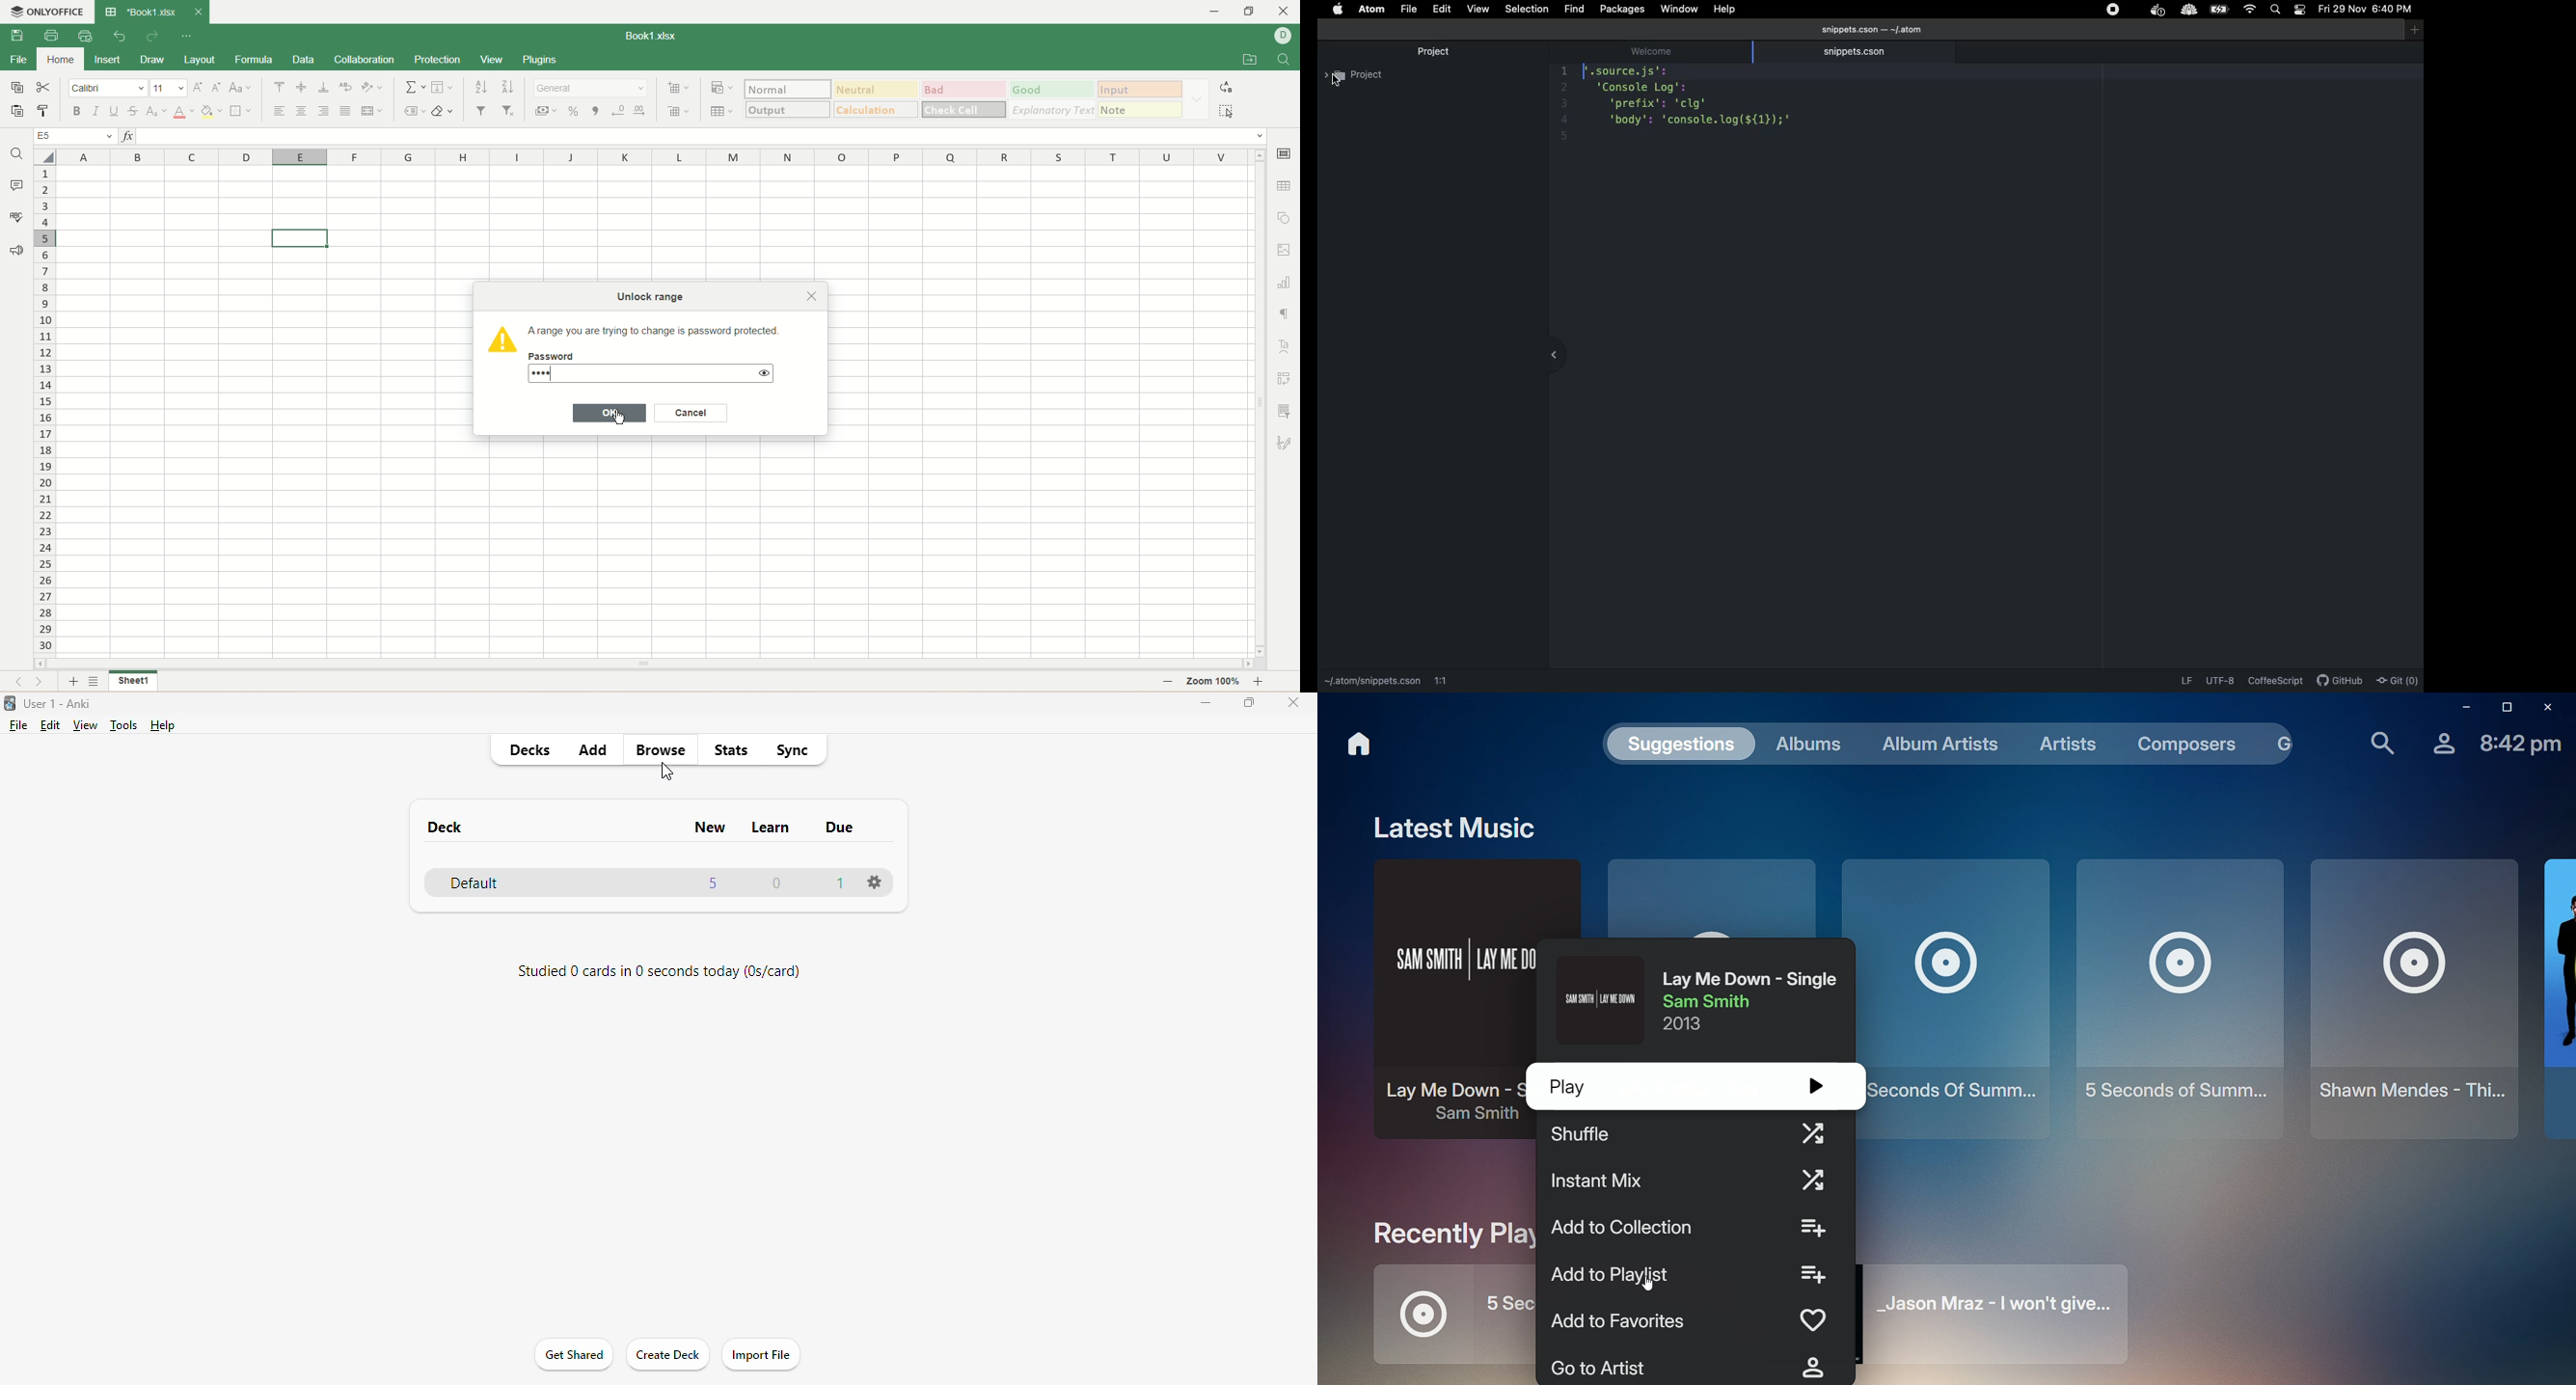 This screenshot has height=1400, width=2576. Describe the element at coordinates (622, 421) in the screenshot. I see `cursor` at that location.